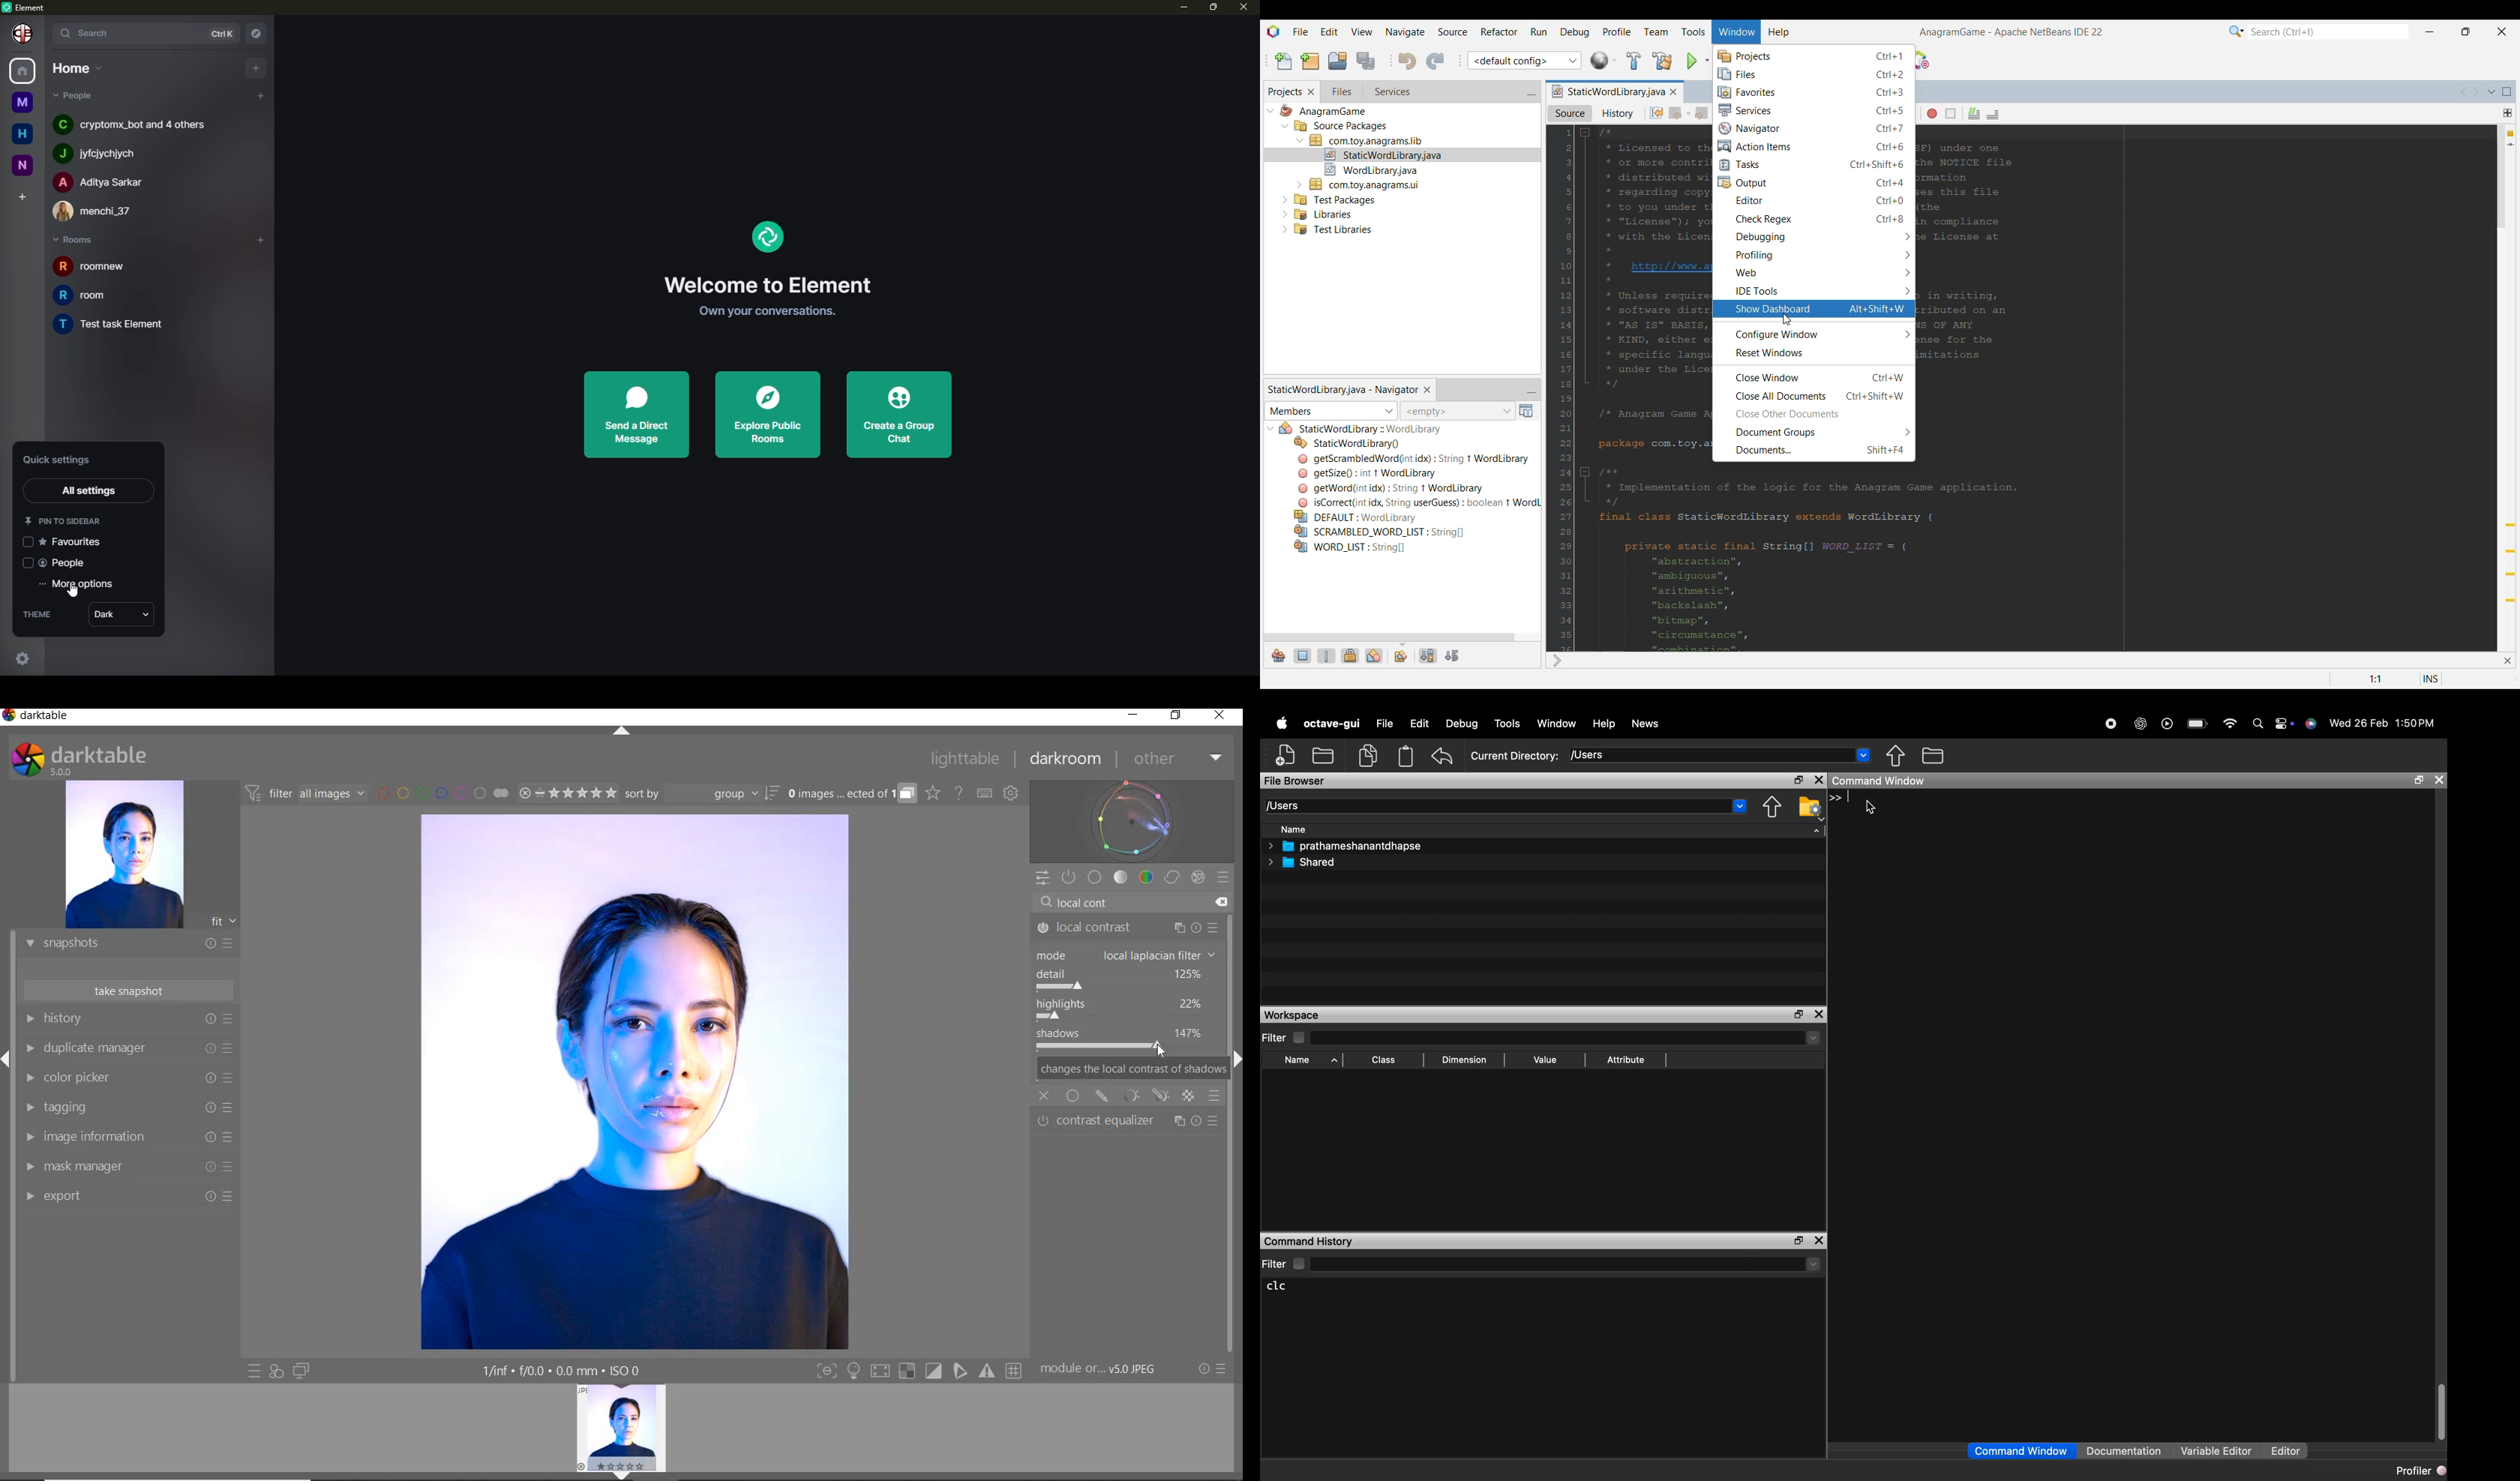  Describe the element at coordinates (1214, 1369) in the screenshot. I see `RESET OR PRESETS & PREFERENCES` at that location.